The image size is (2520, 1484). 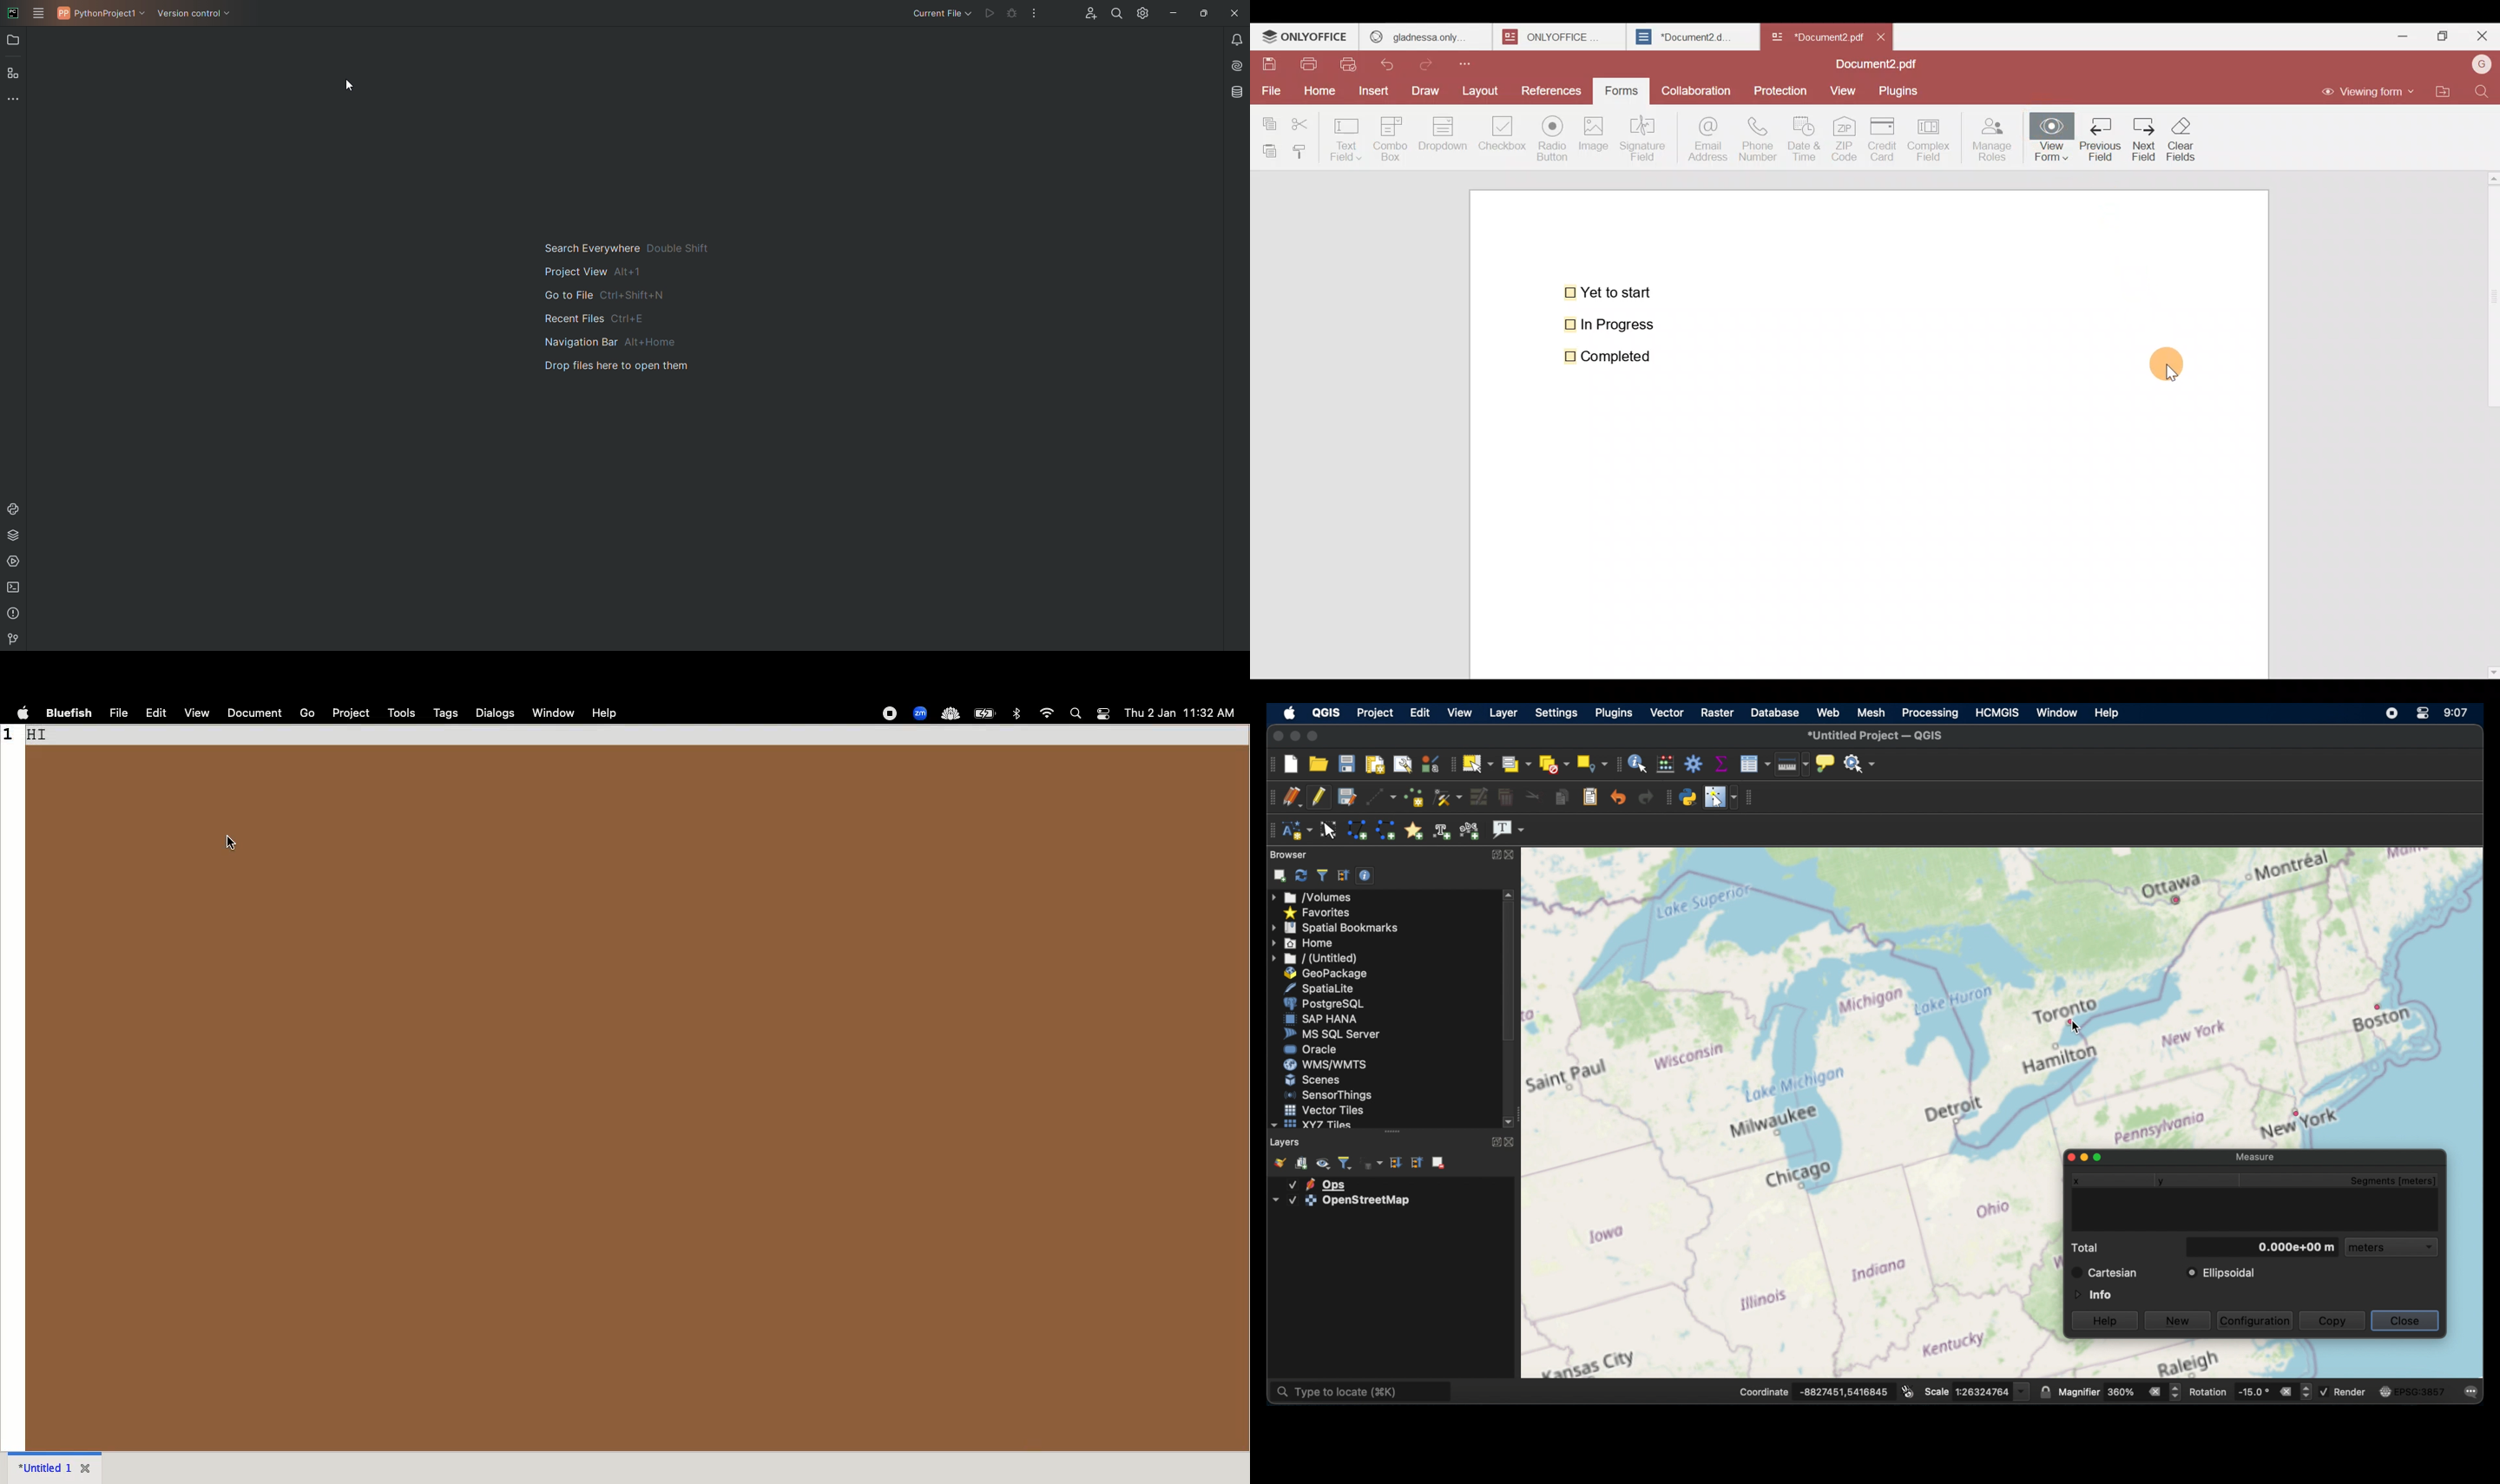 I want to click on style manager, so click(x=1430, y=762).